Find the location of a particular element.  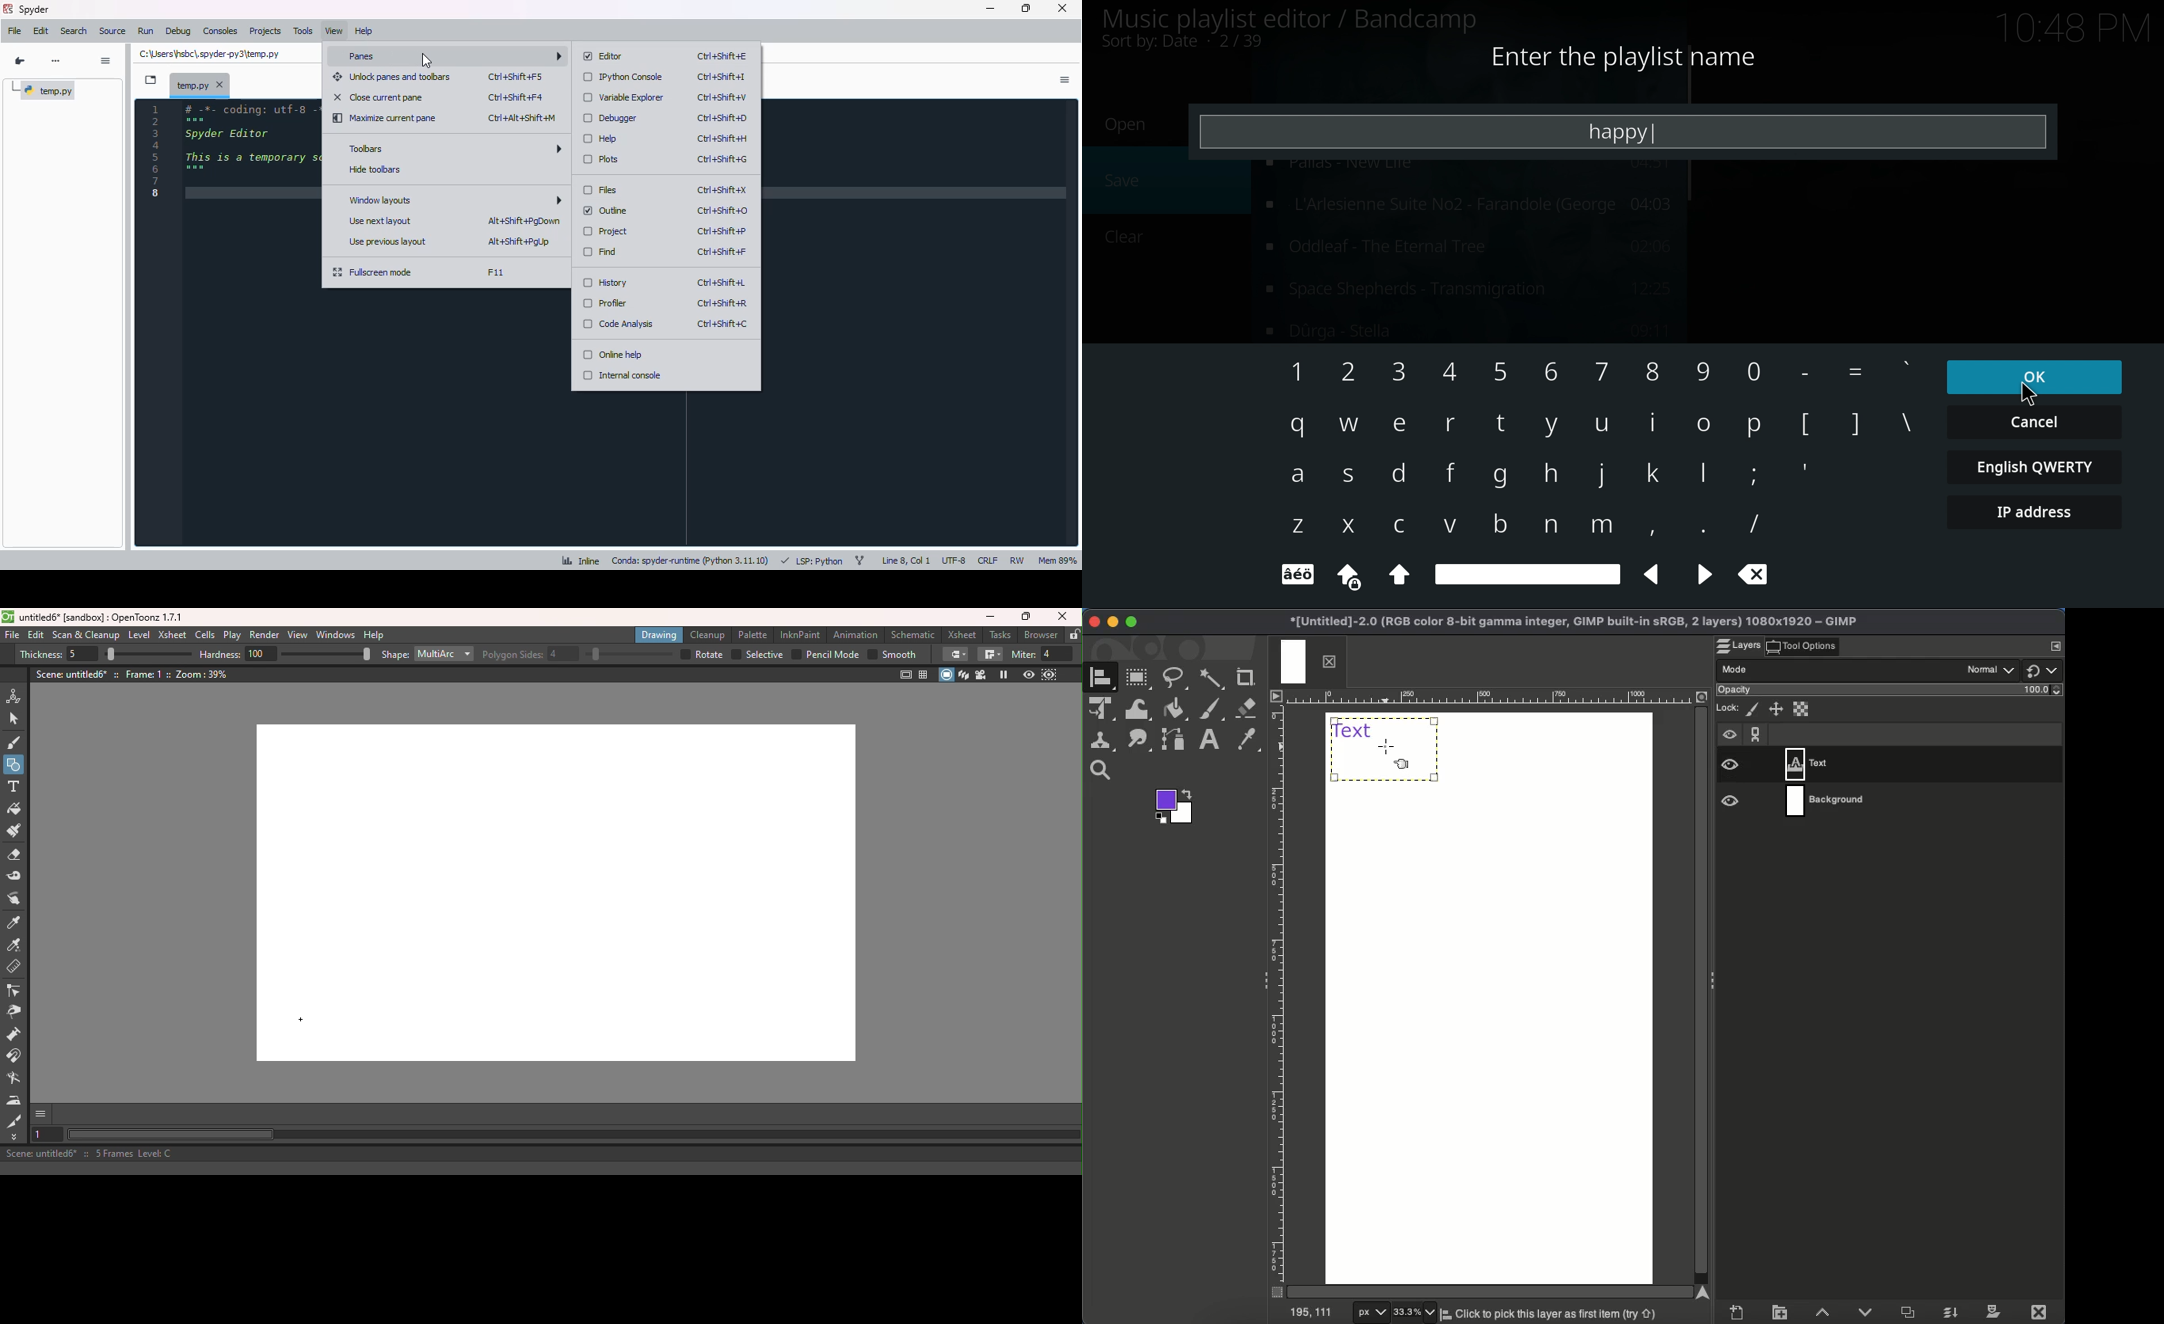

px is located at coordinates (1368, 1313).